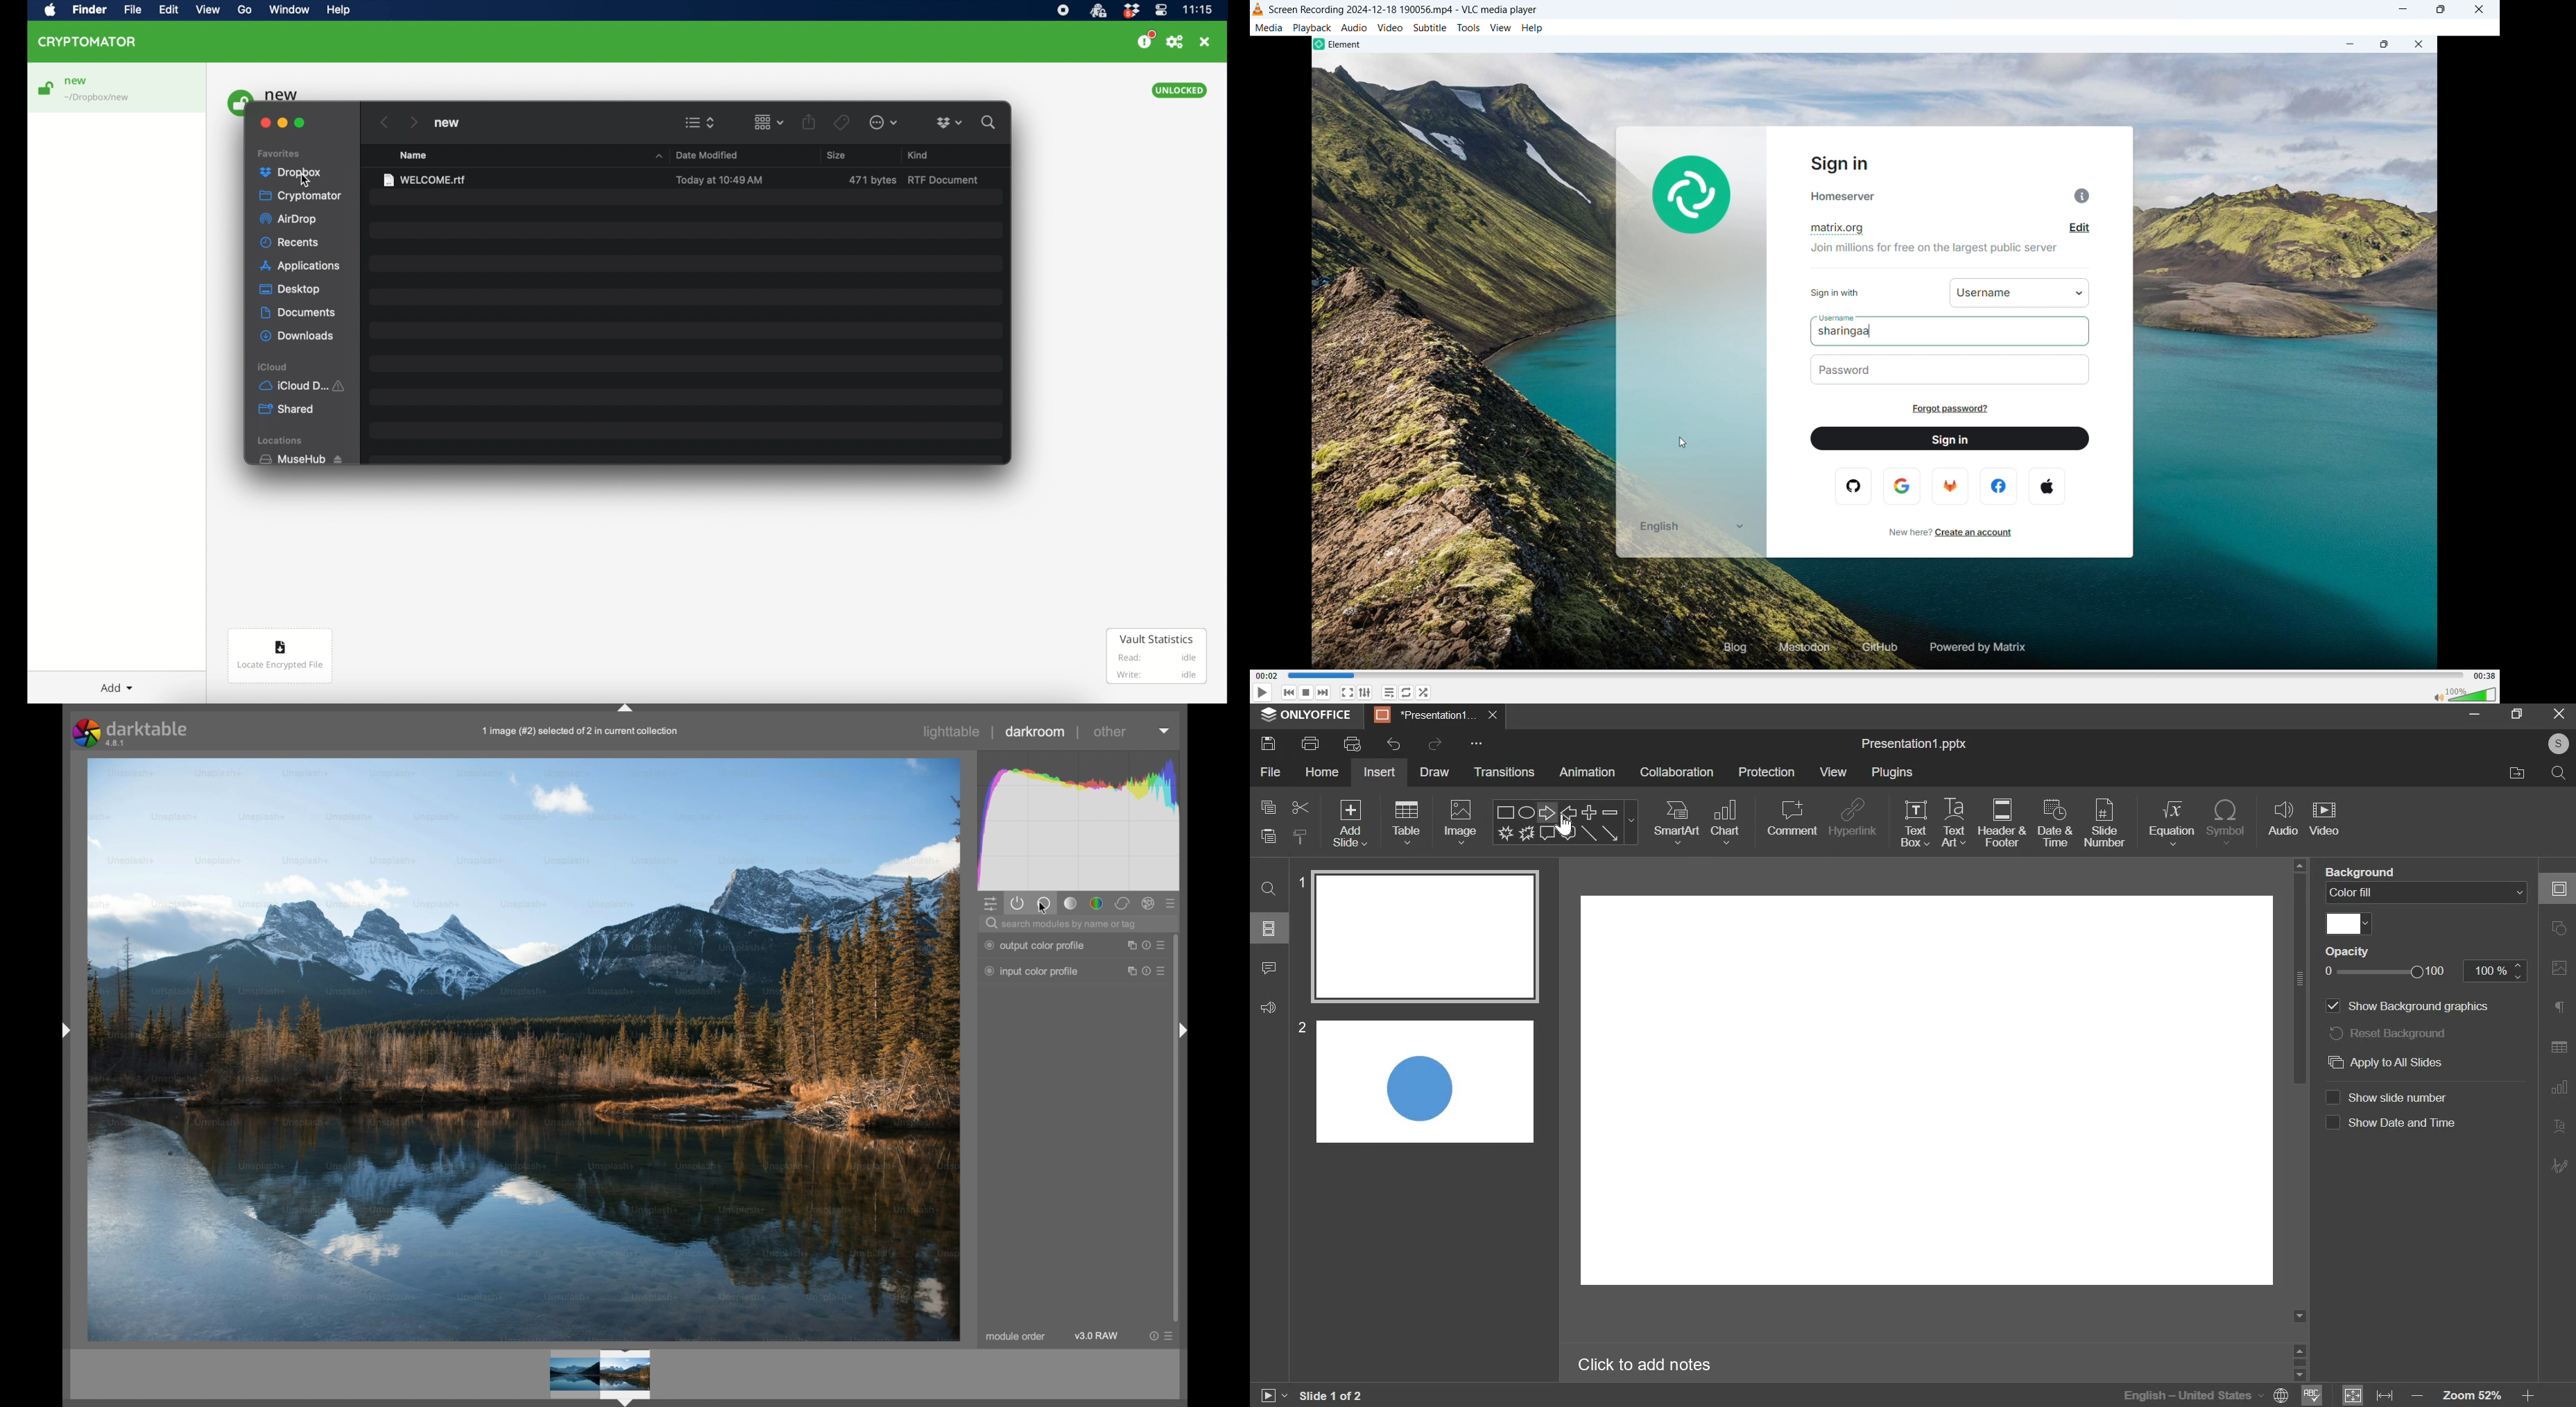  I want to click on opacity slider from 0 to 100, so click(2426, 972).